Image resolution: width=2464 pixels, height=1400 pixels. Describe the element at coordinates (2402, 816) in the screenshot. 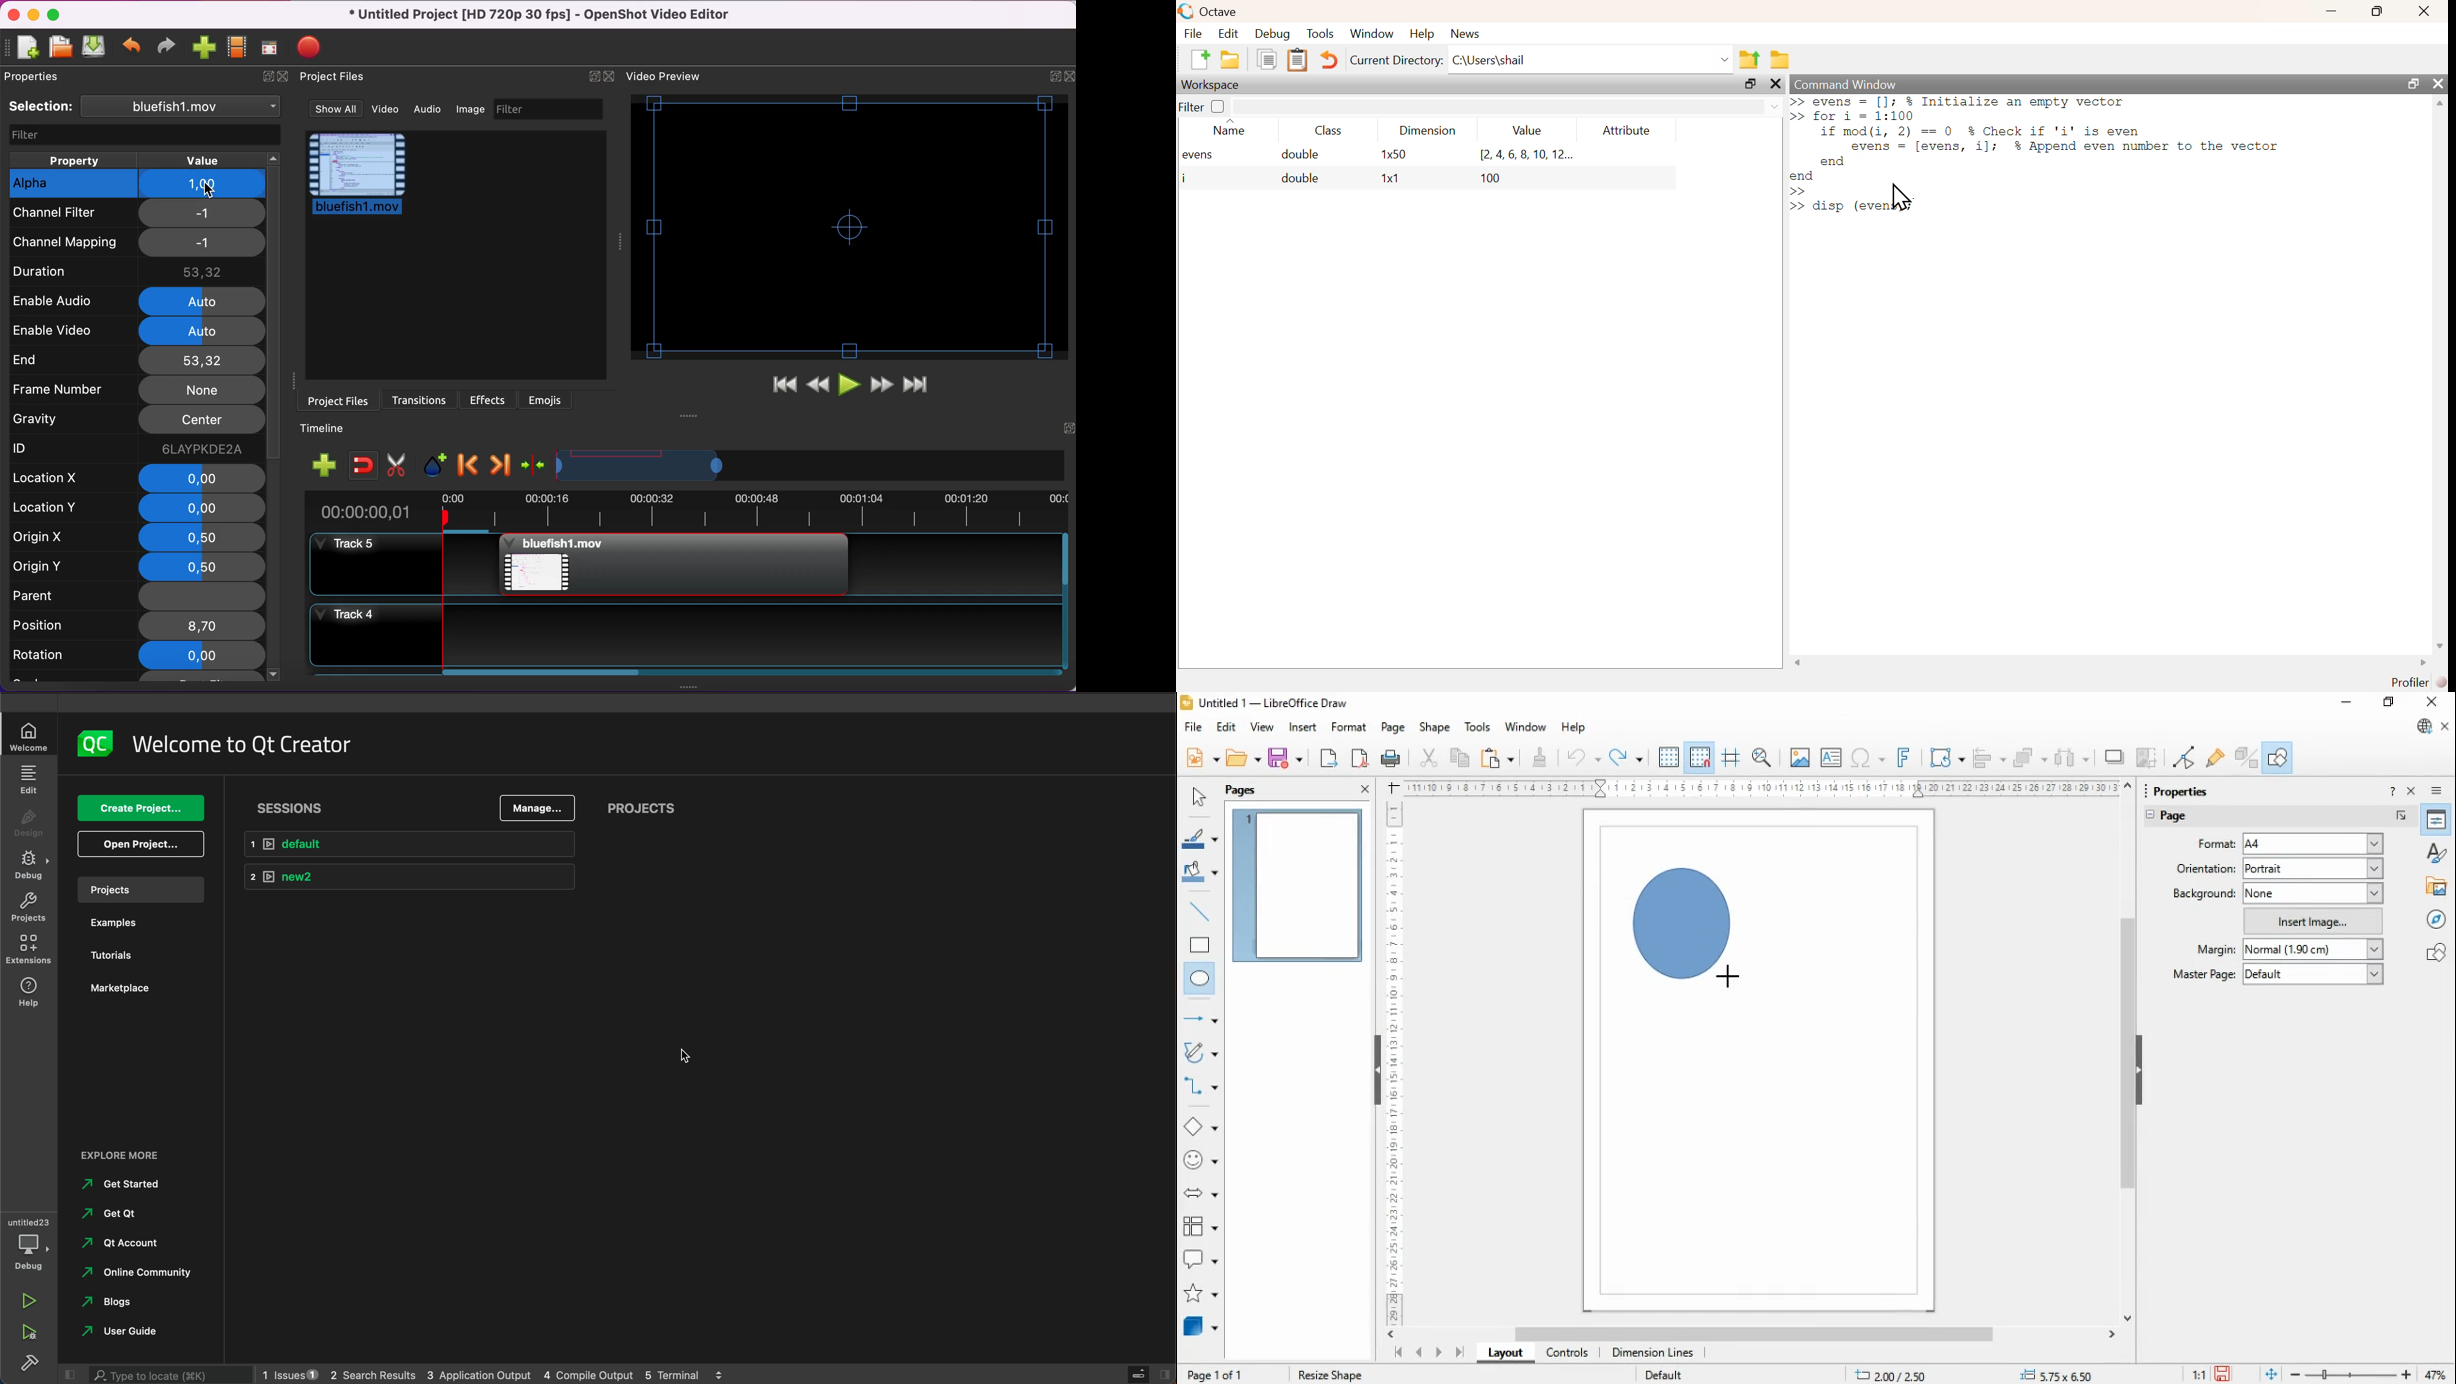

I see `more options` at that location.